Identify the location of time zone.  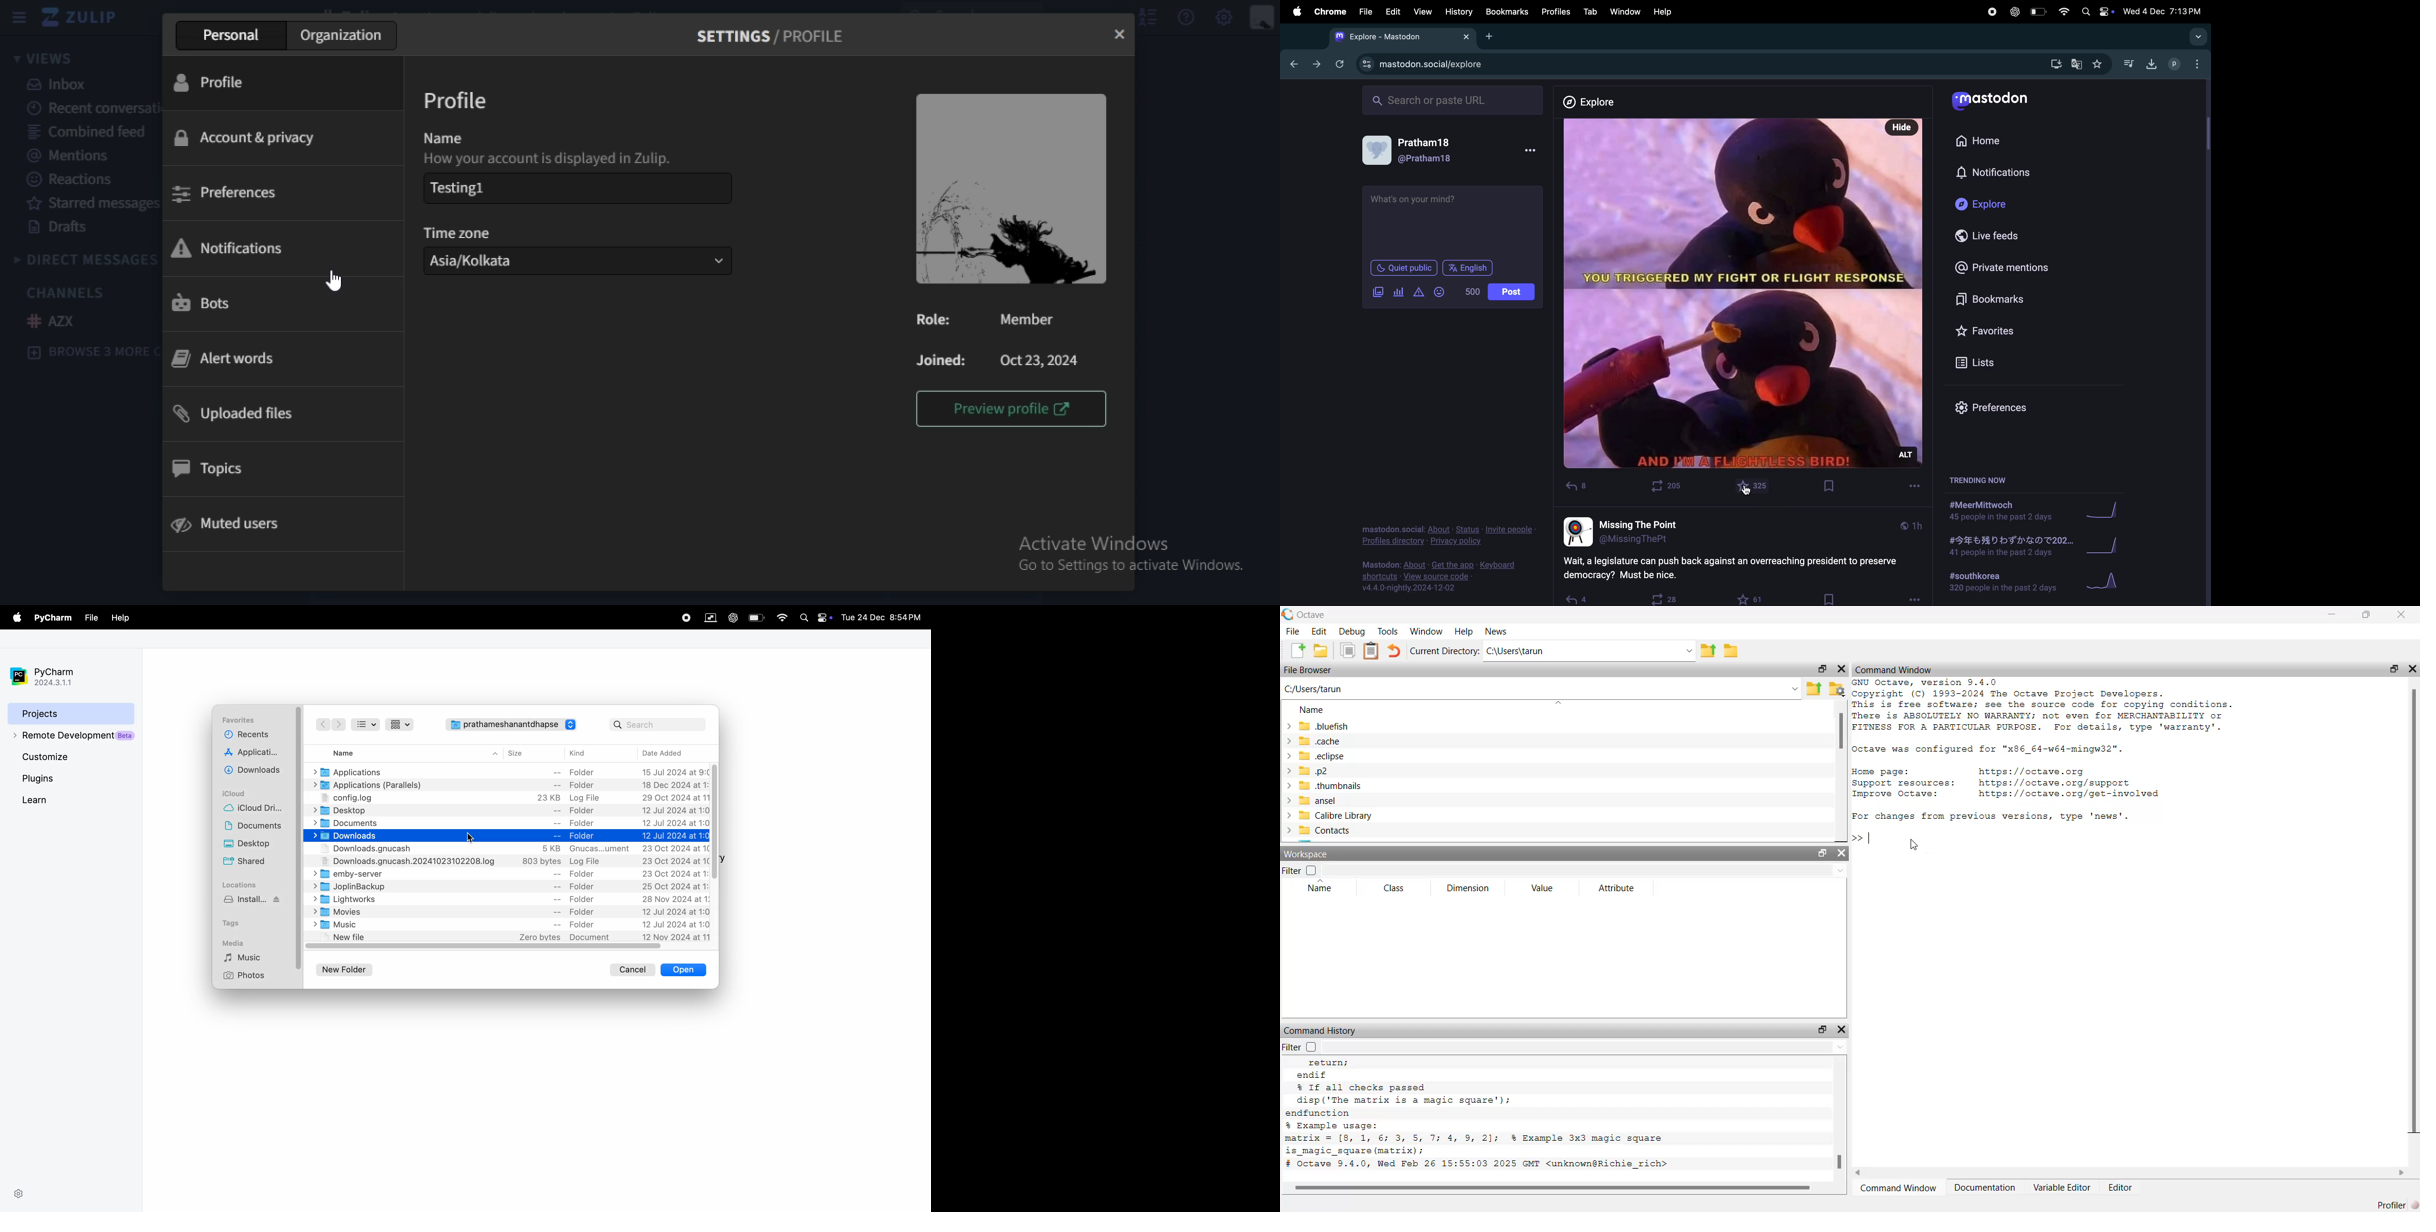
(470, 232).